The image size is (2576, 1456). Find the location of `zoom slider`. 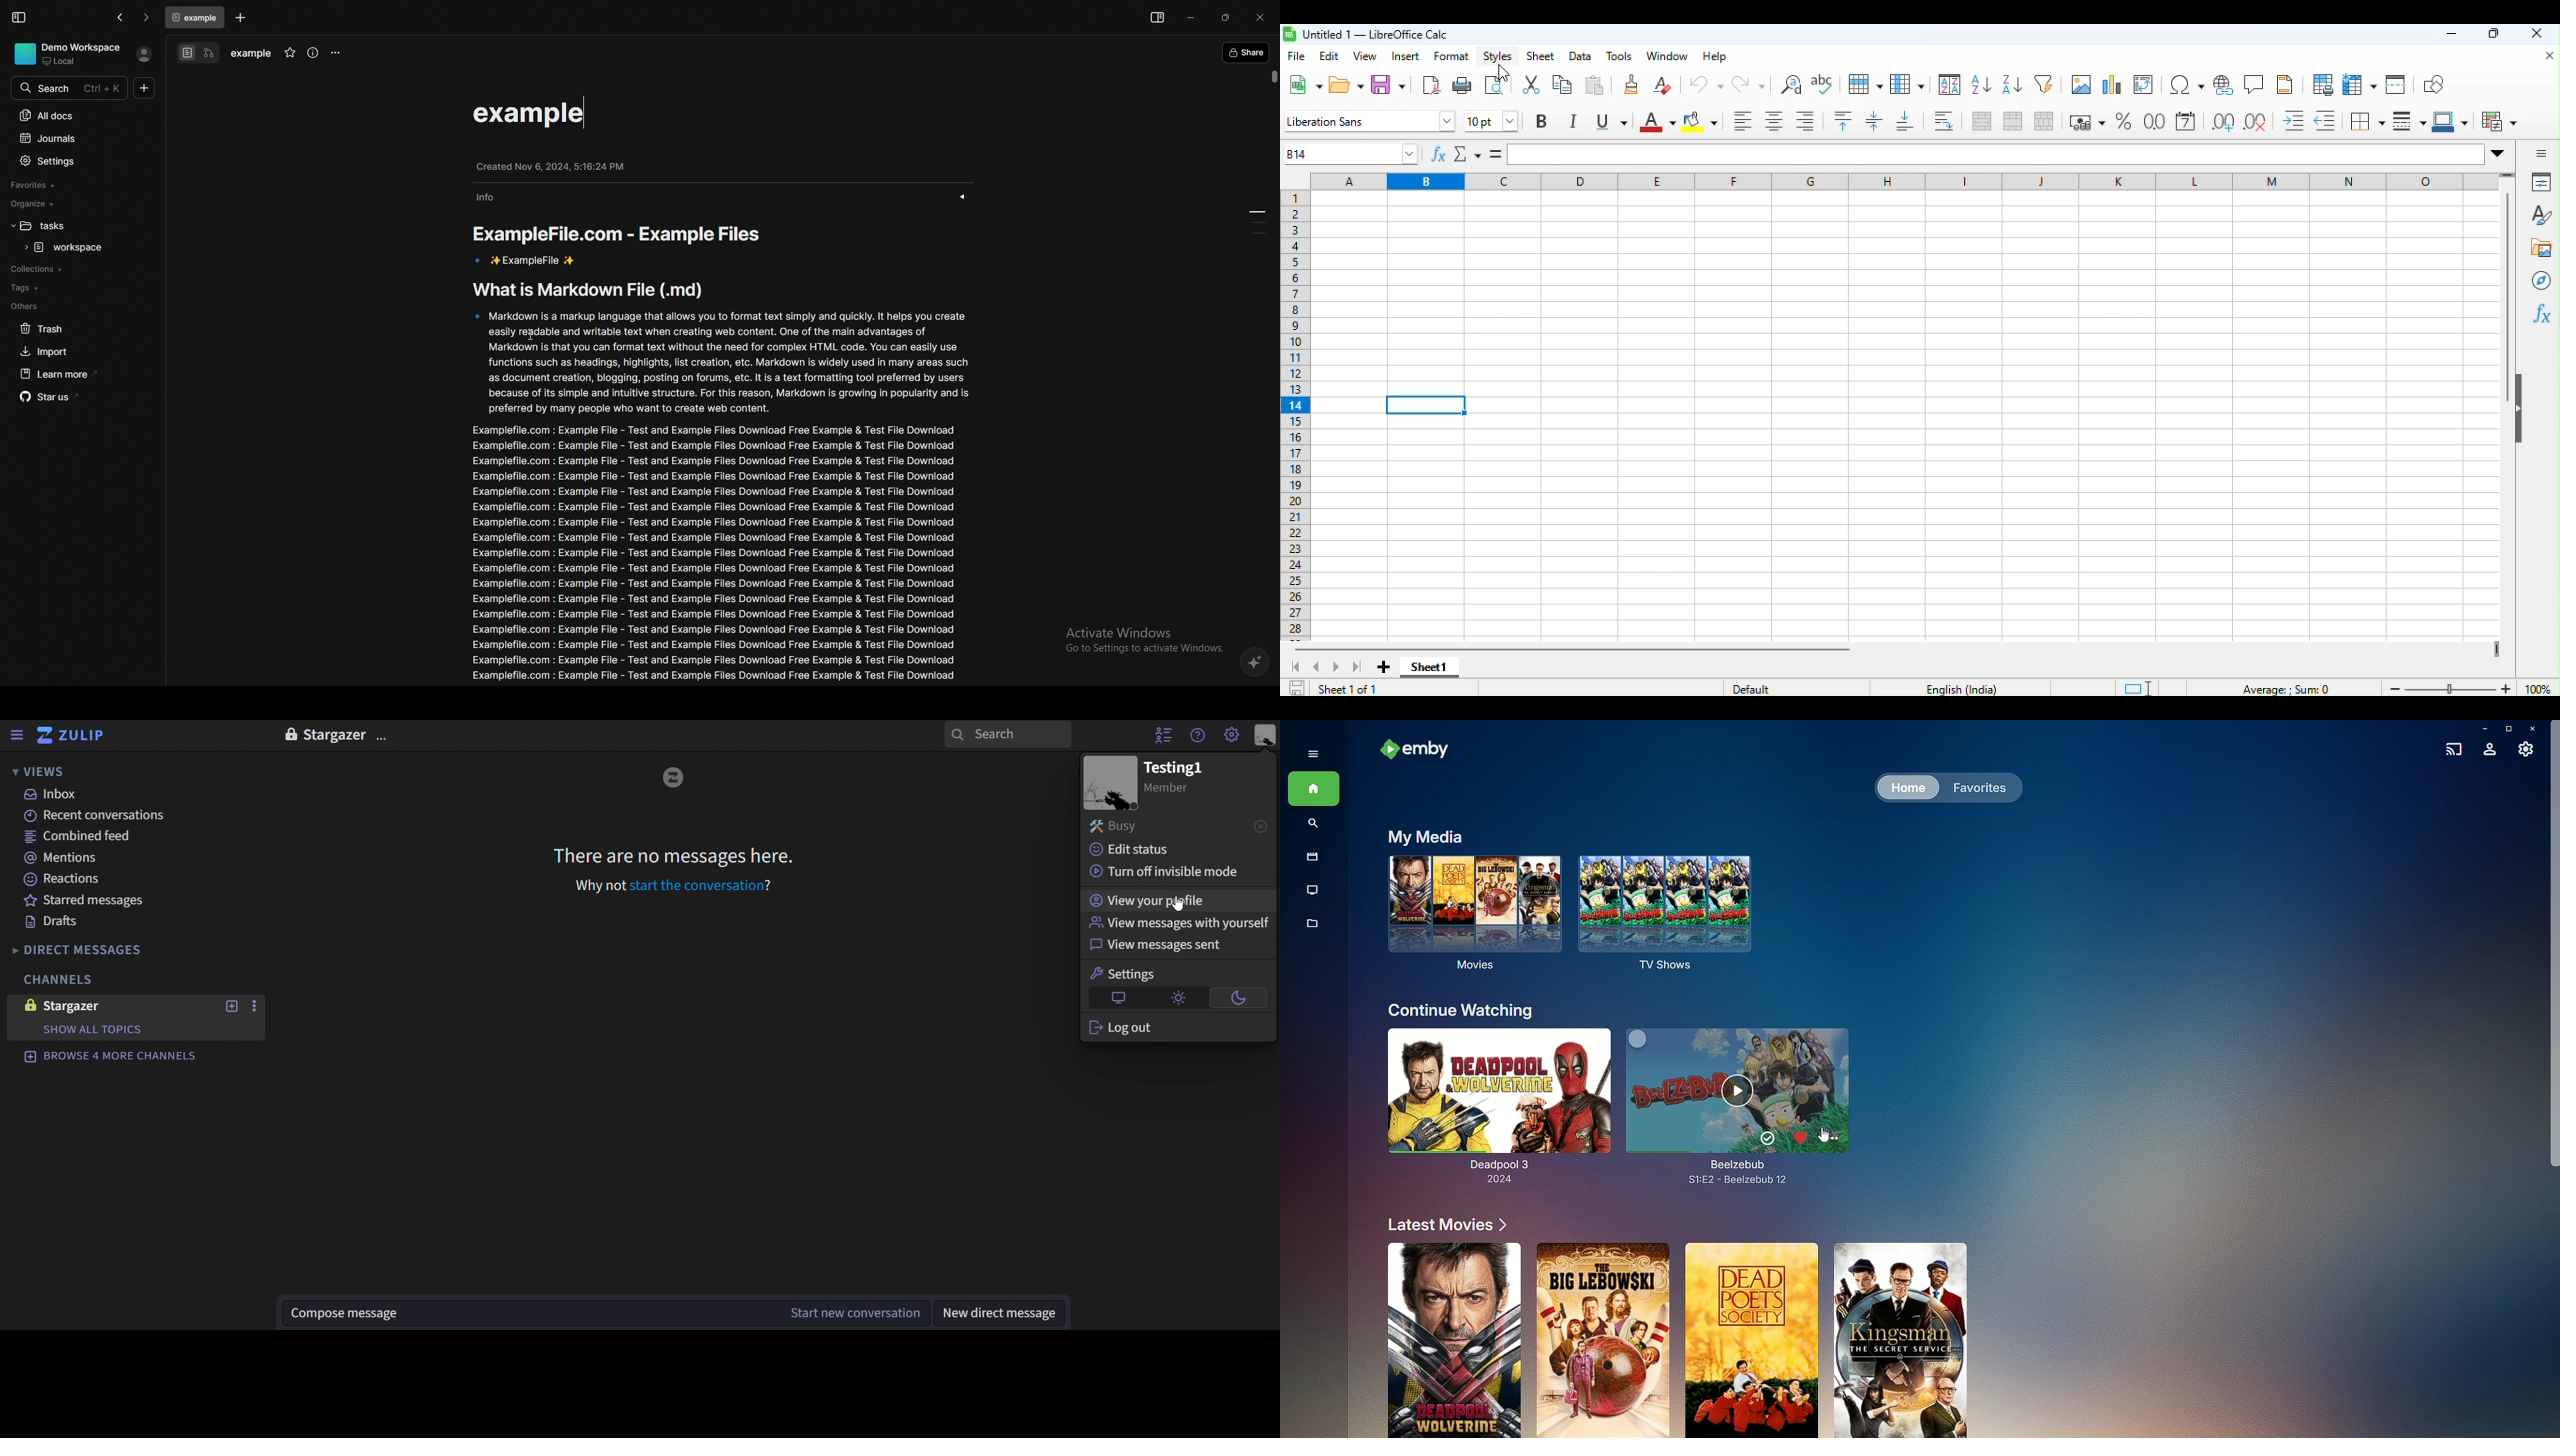

zoom slider is located at coordinates (2447, 688).